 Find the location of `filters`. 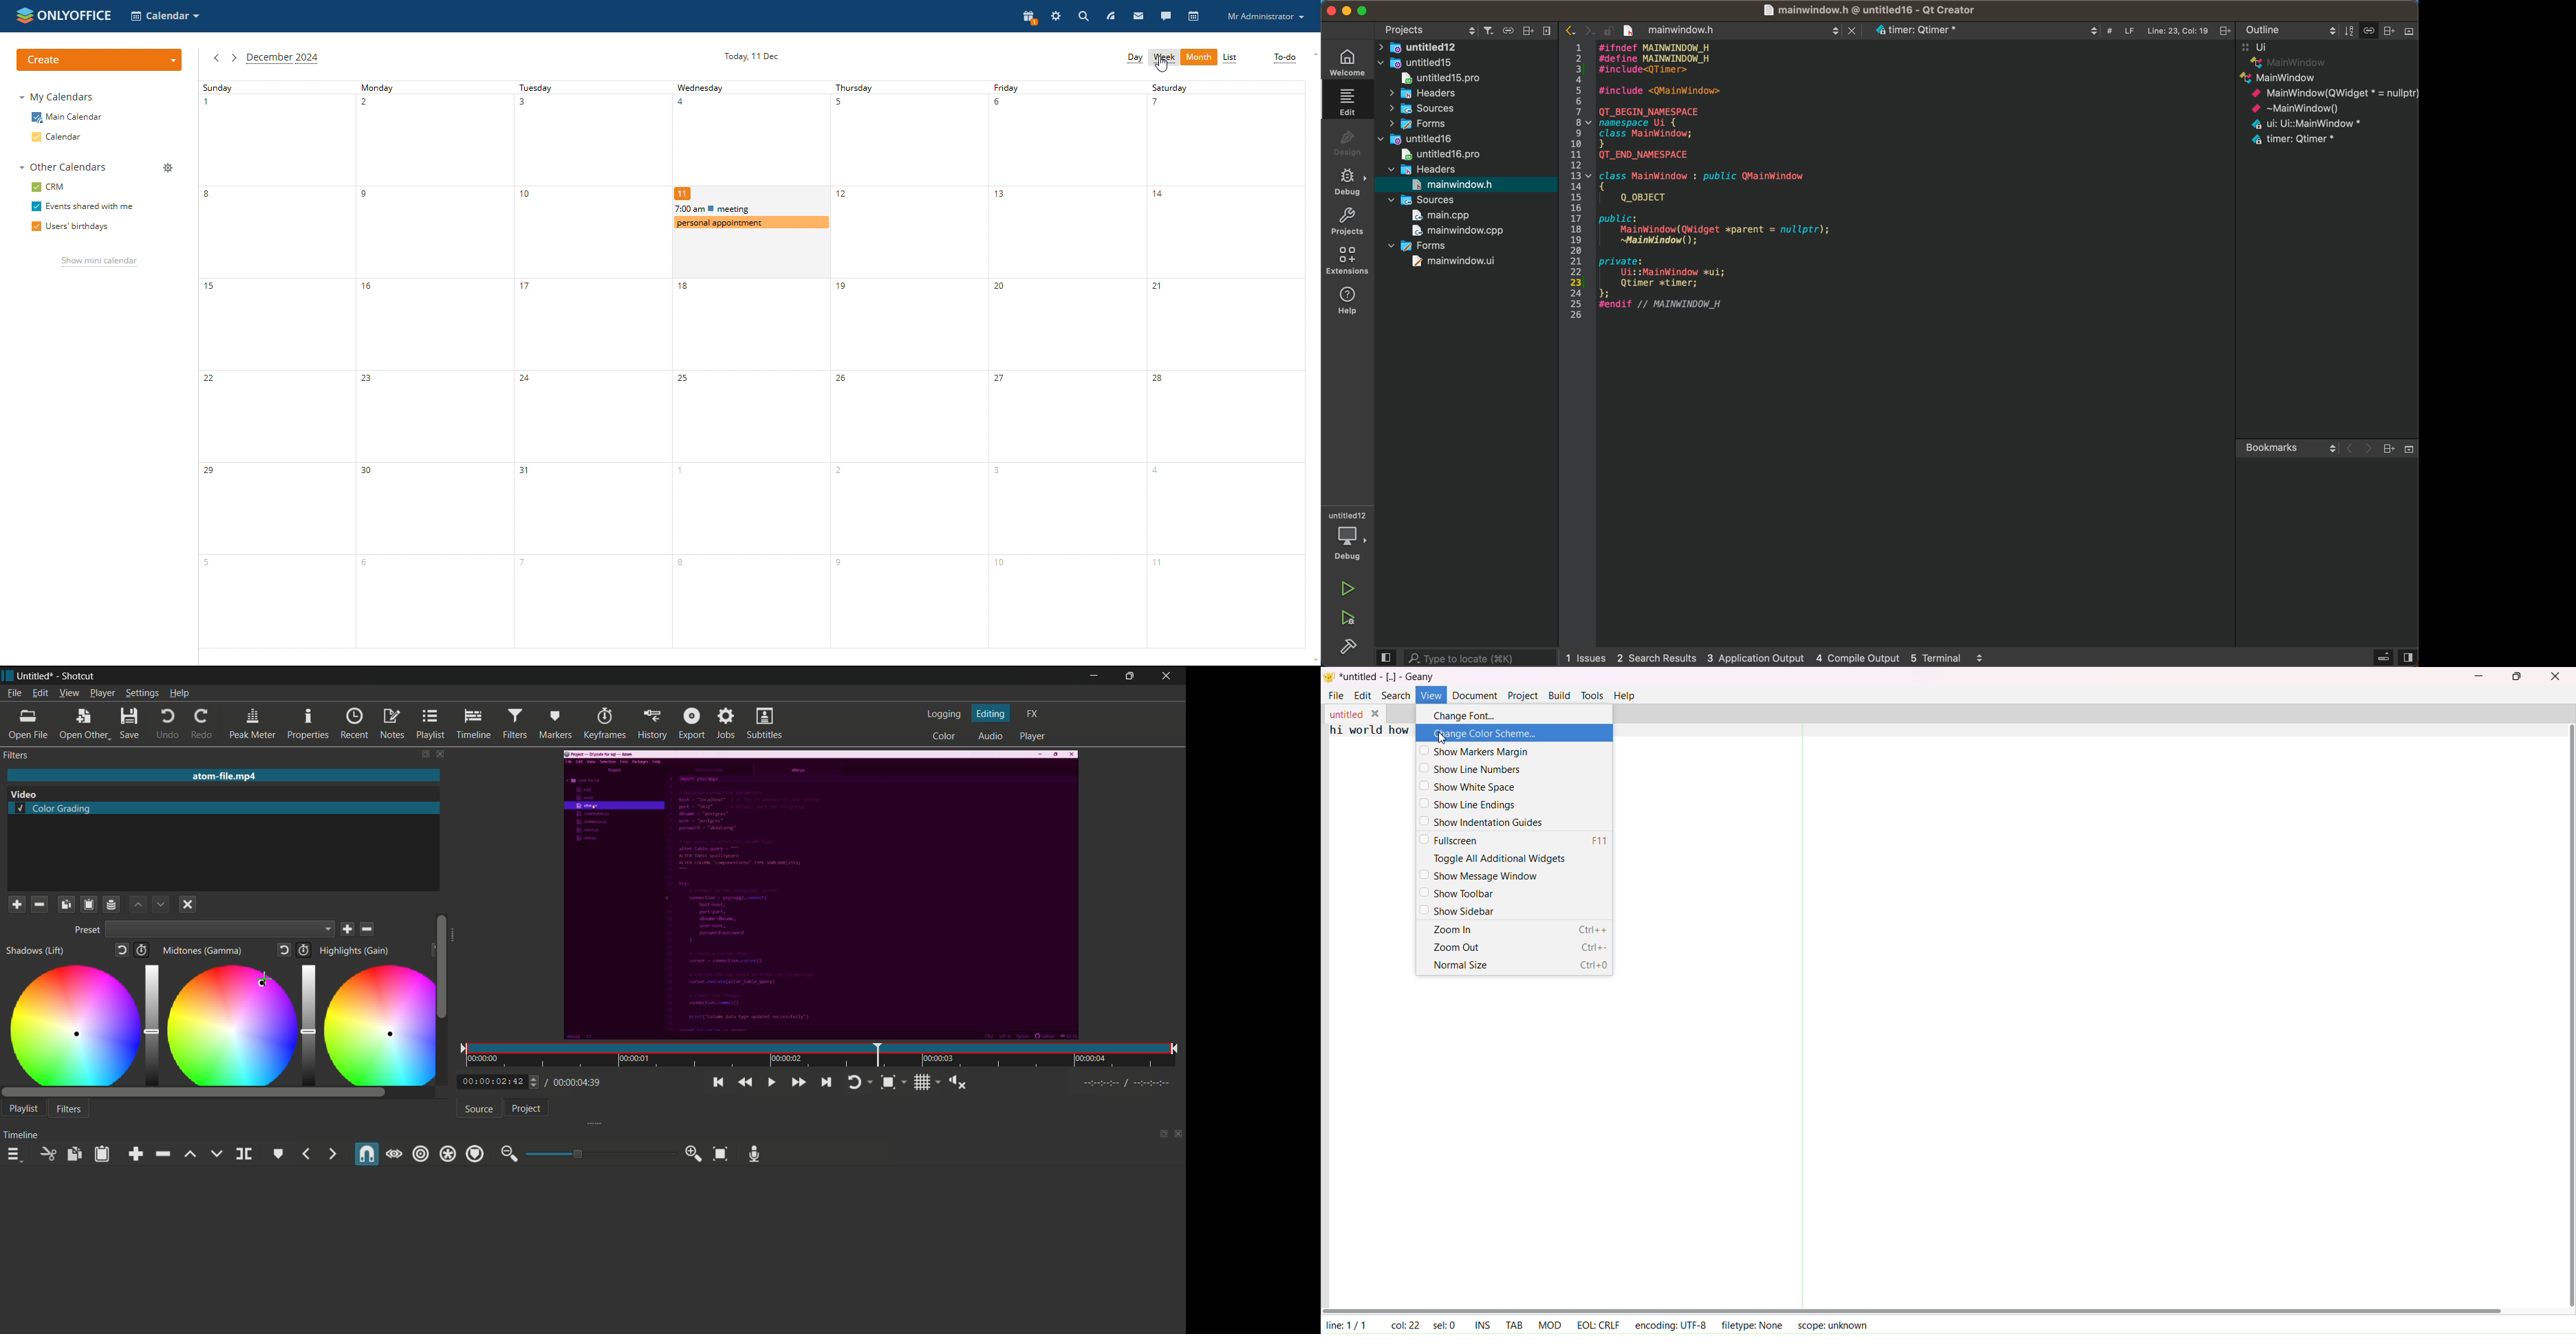

filters is located at coordinates (15, 755).